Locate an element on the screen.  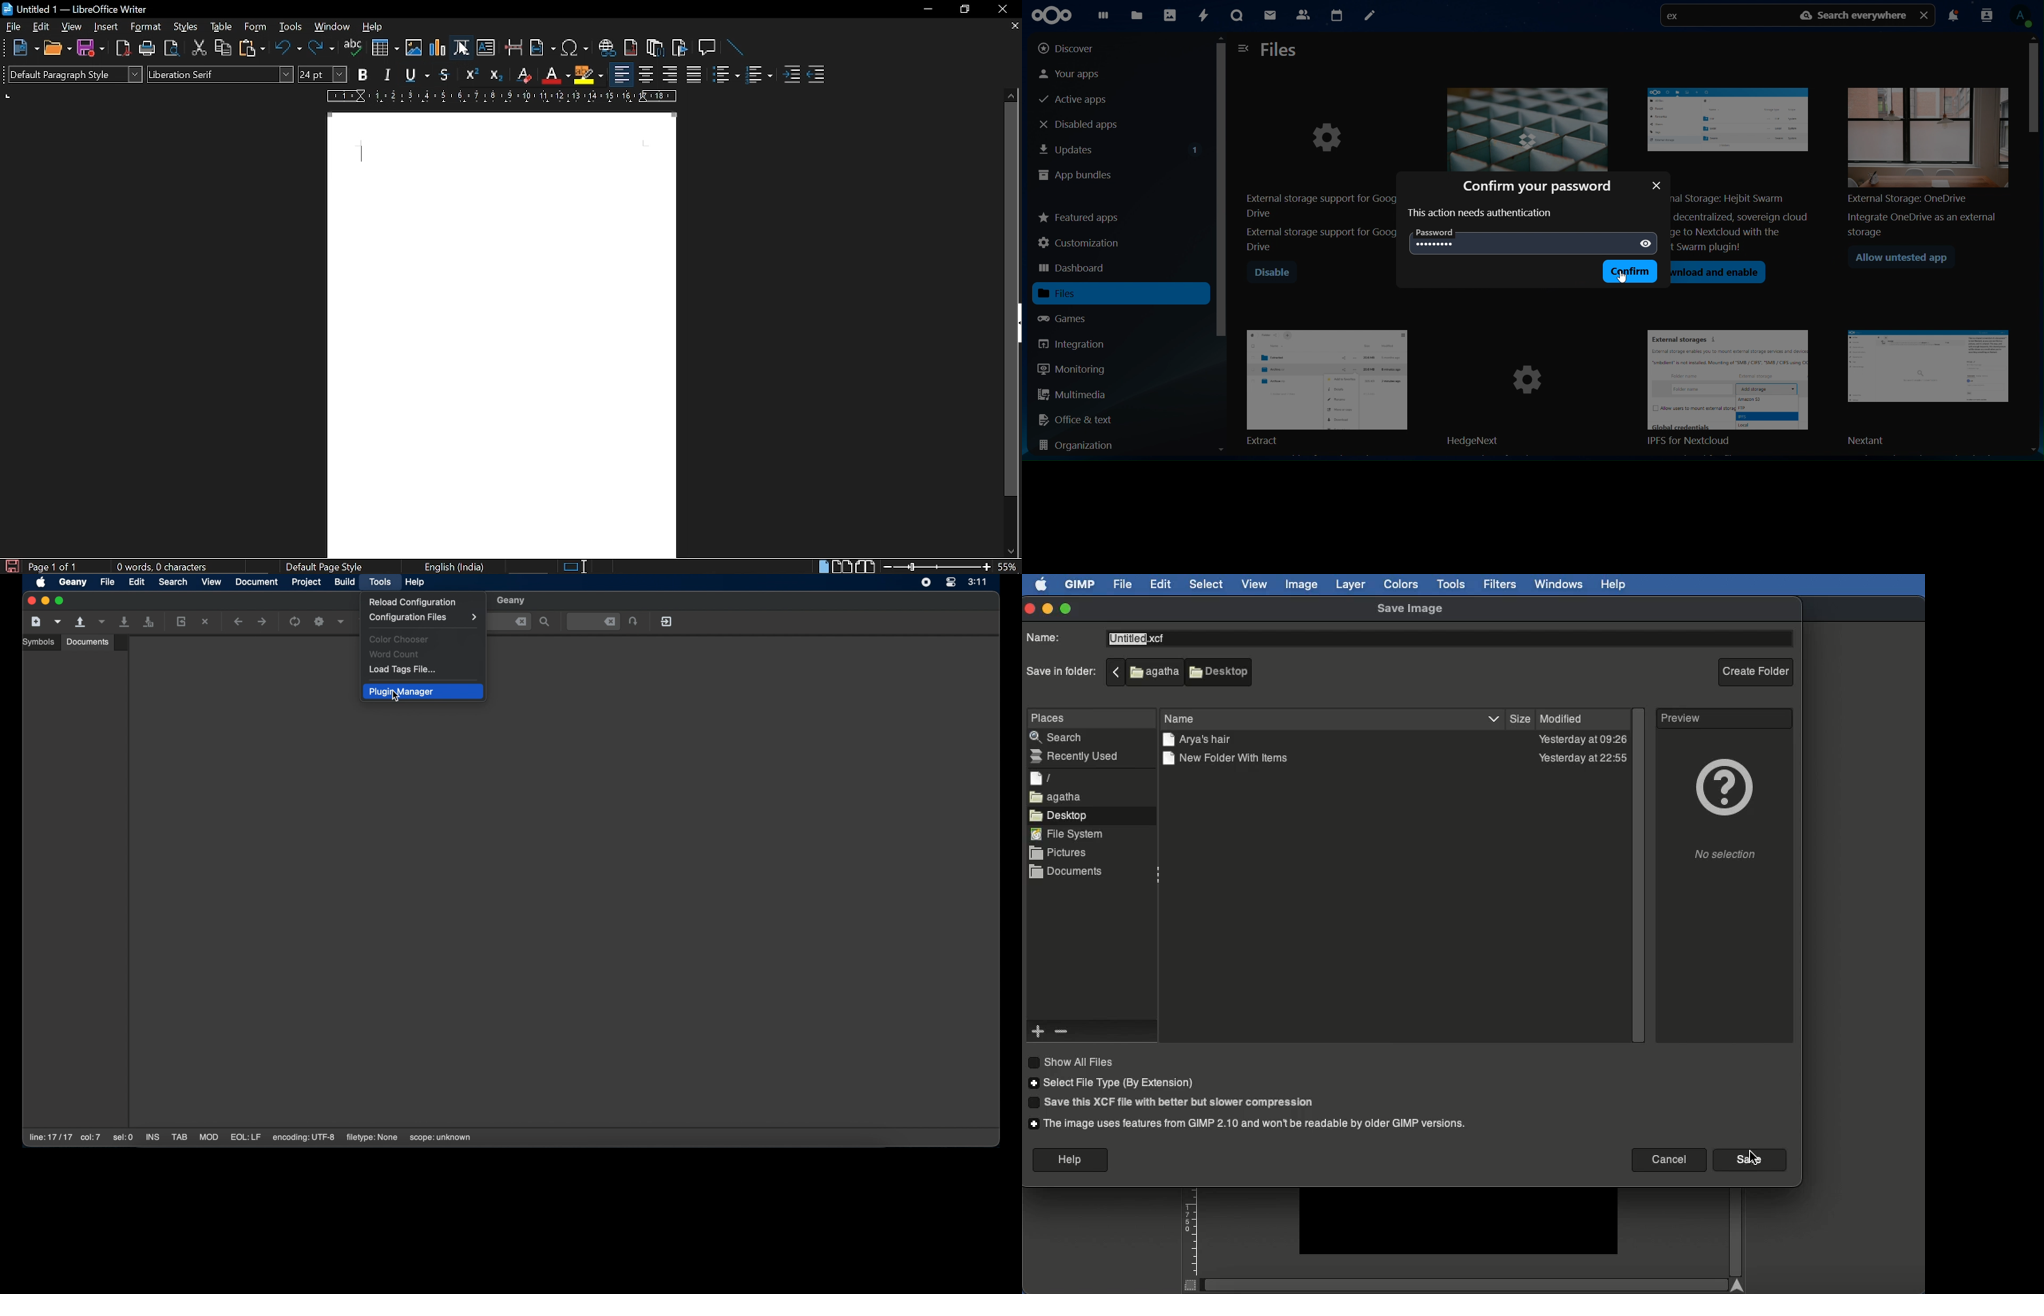
toggle print preview is located at coordinates (171, 49).